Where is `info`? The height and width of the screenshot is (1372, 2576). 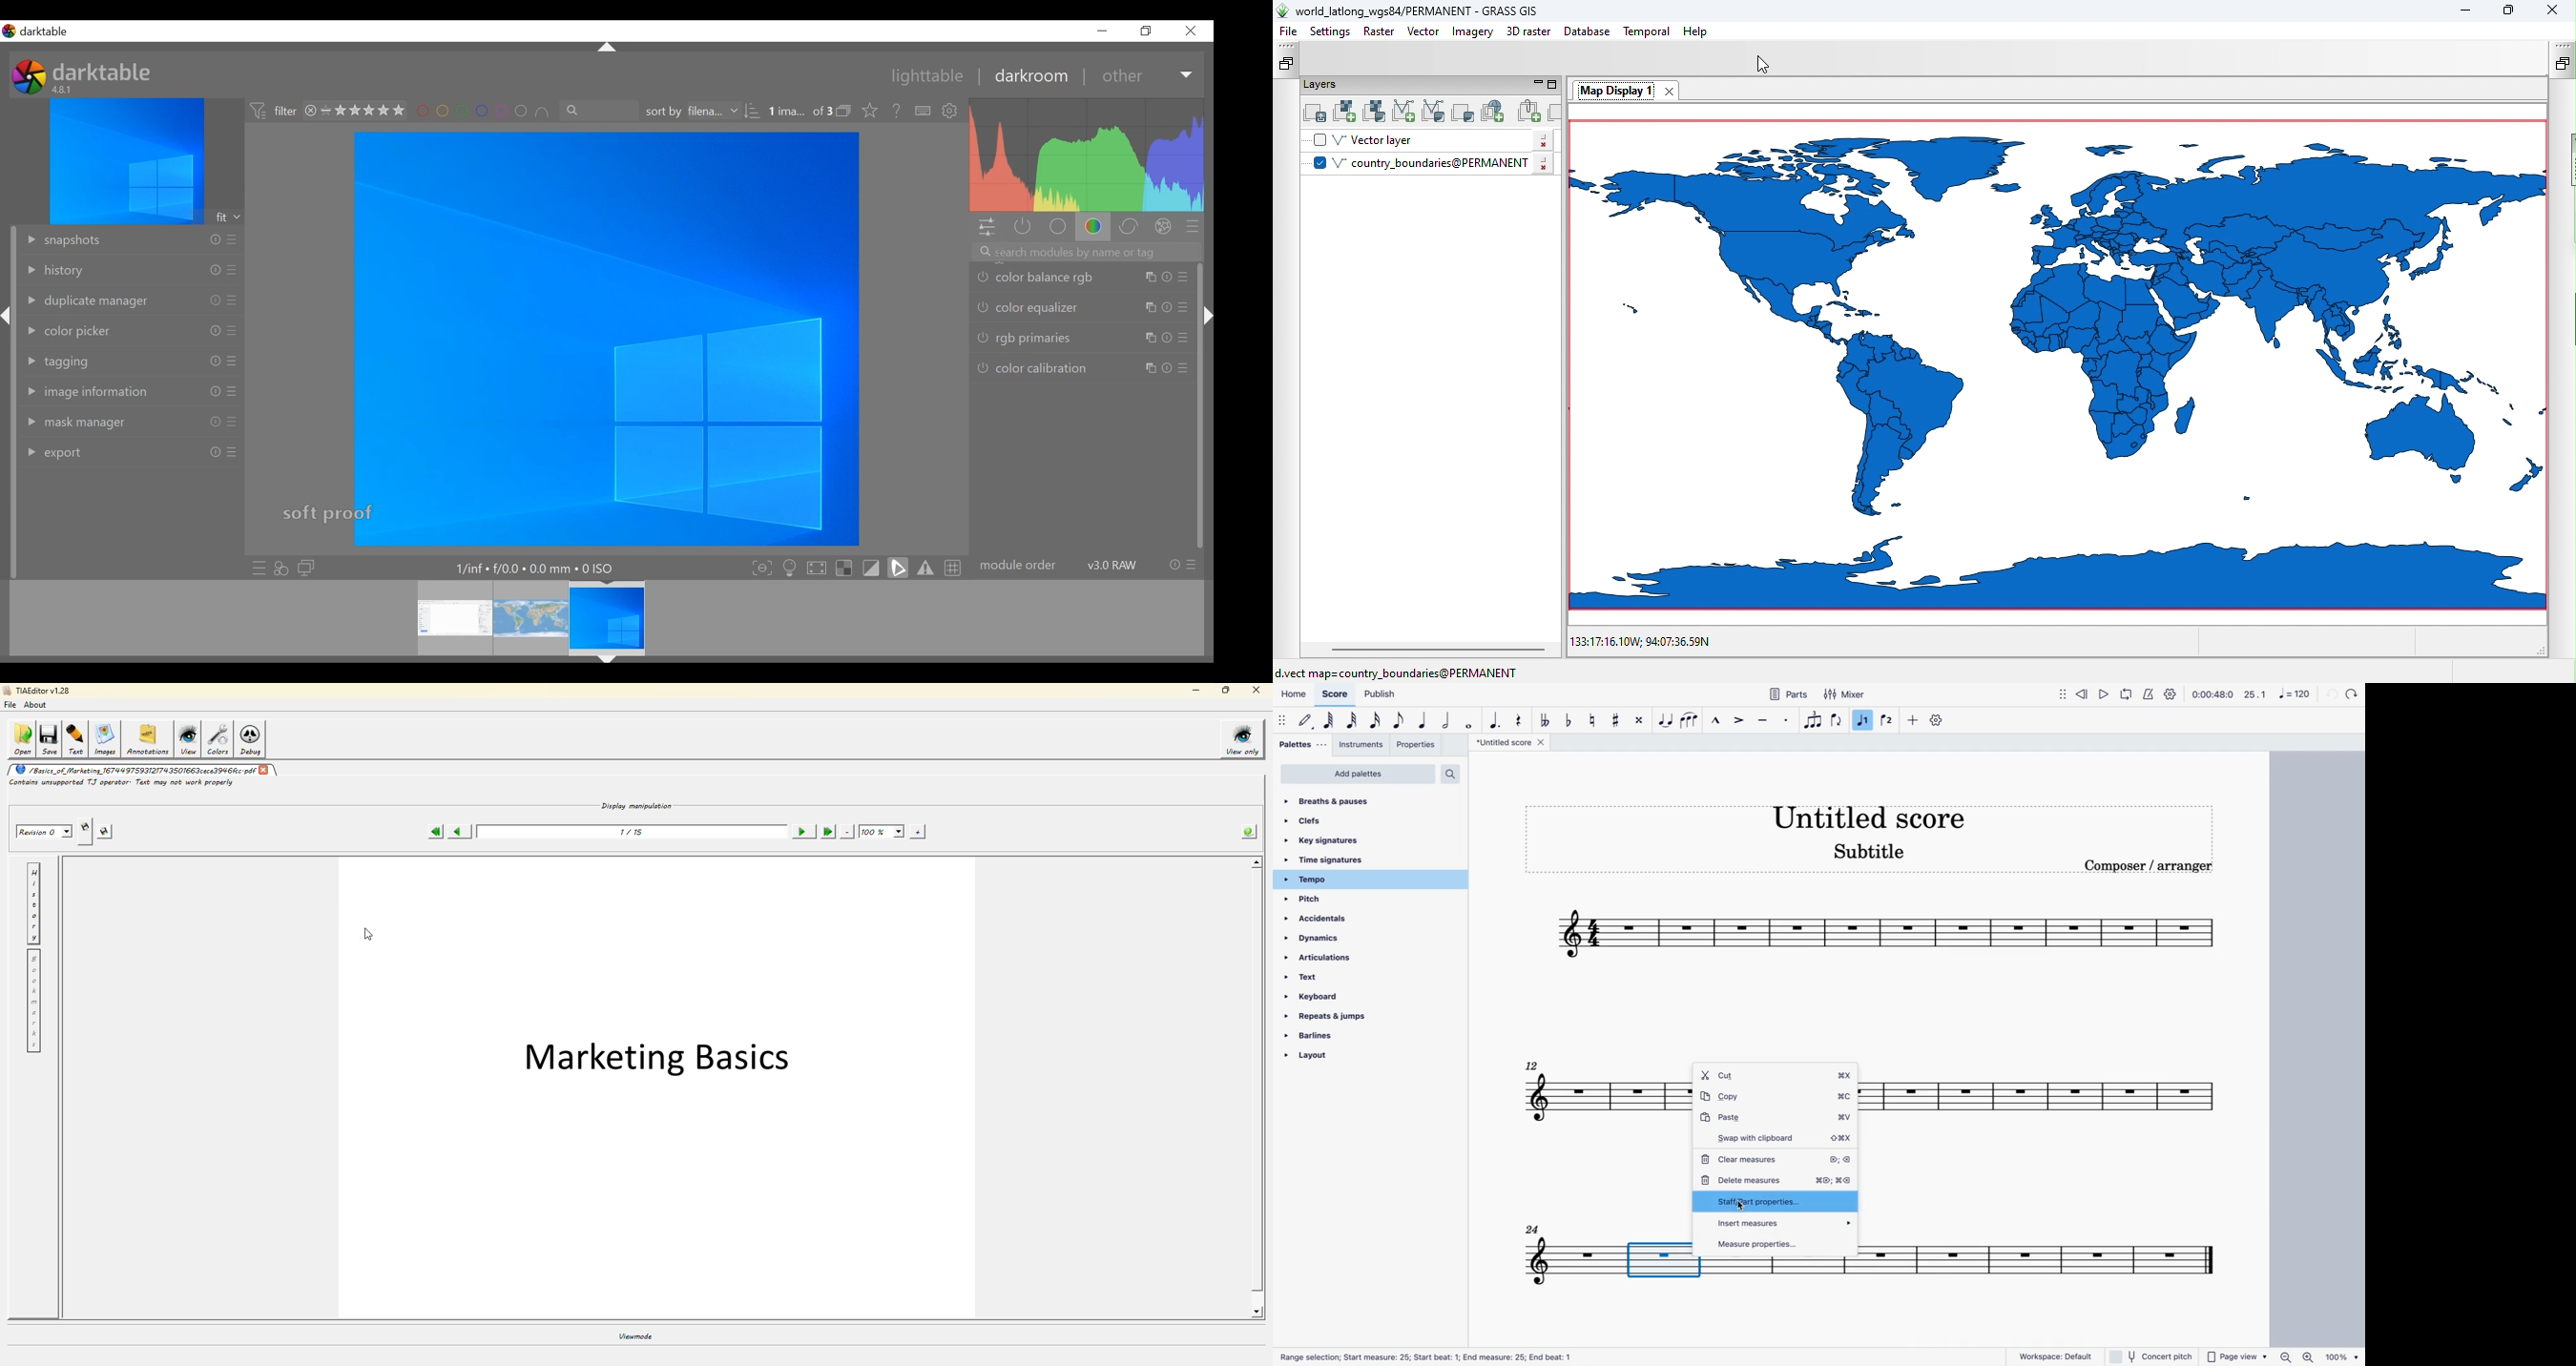 info is located at coordinates (214, 240).